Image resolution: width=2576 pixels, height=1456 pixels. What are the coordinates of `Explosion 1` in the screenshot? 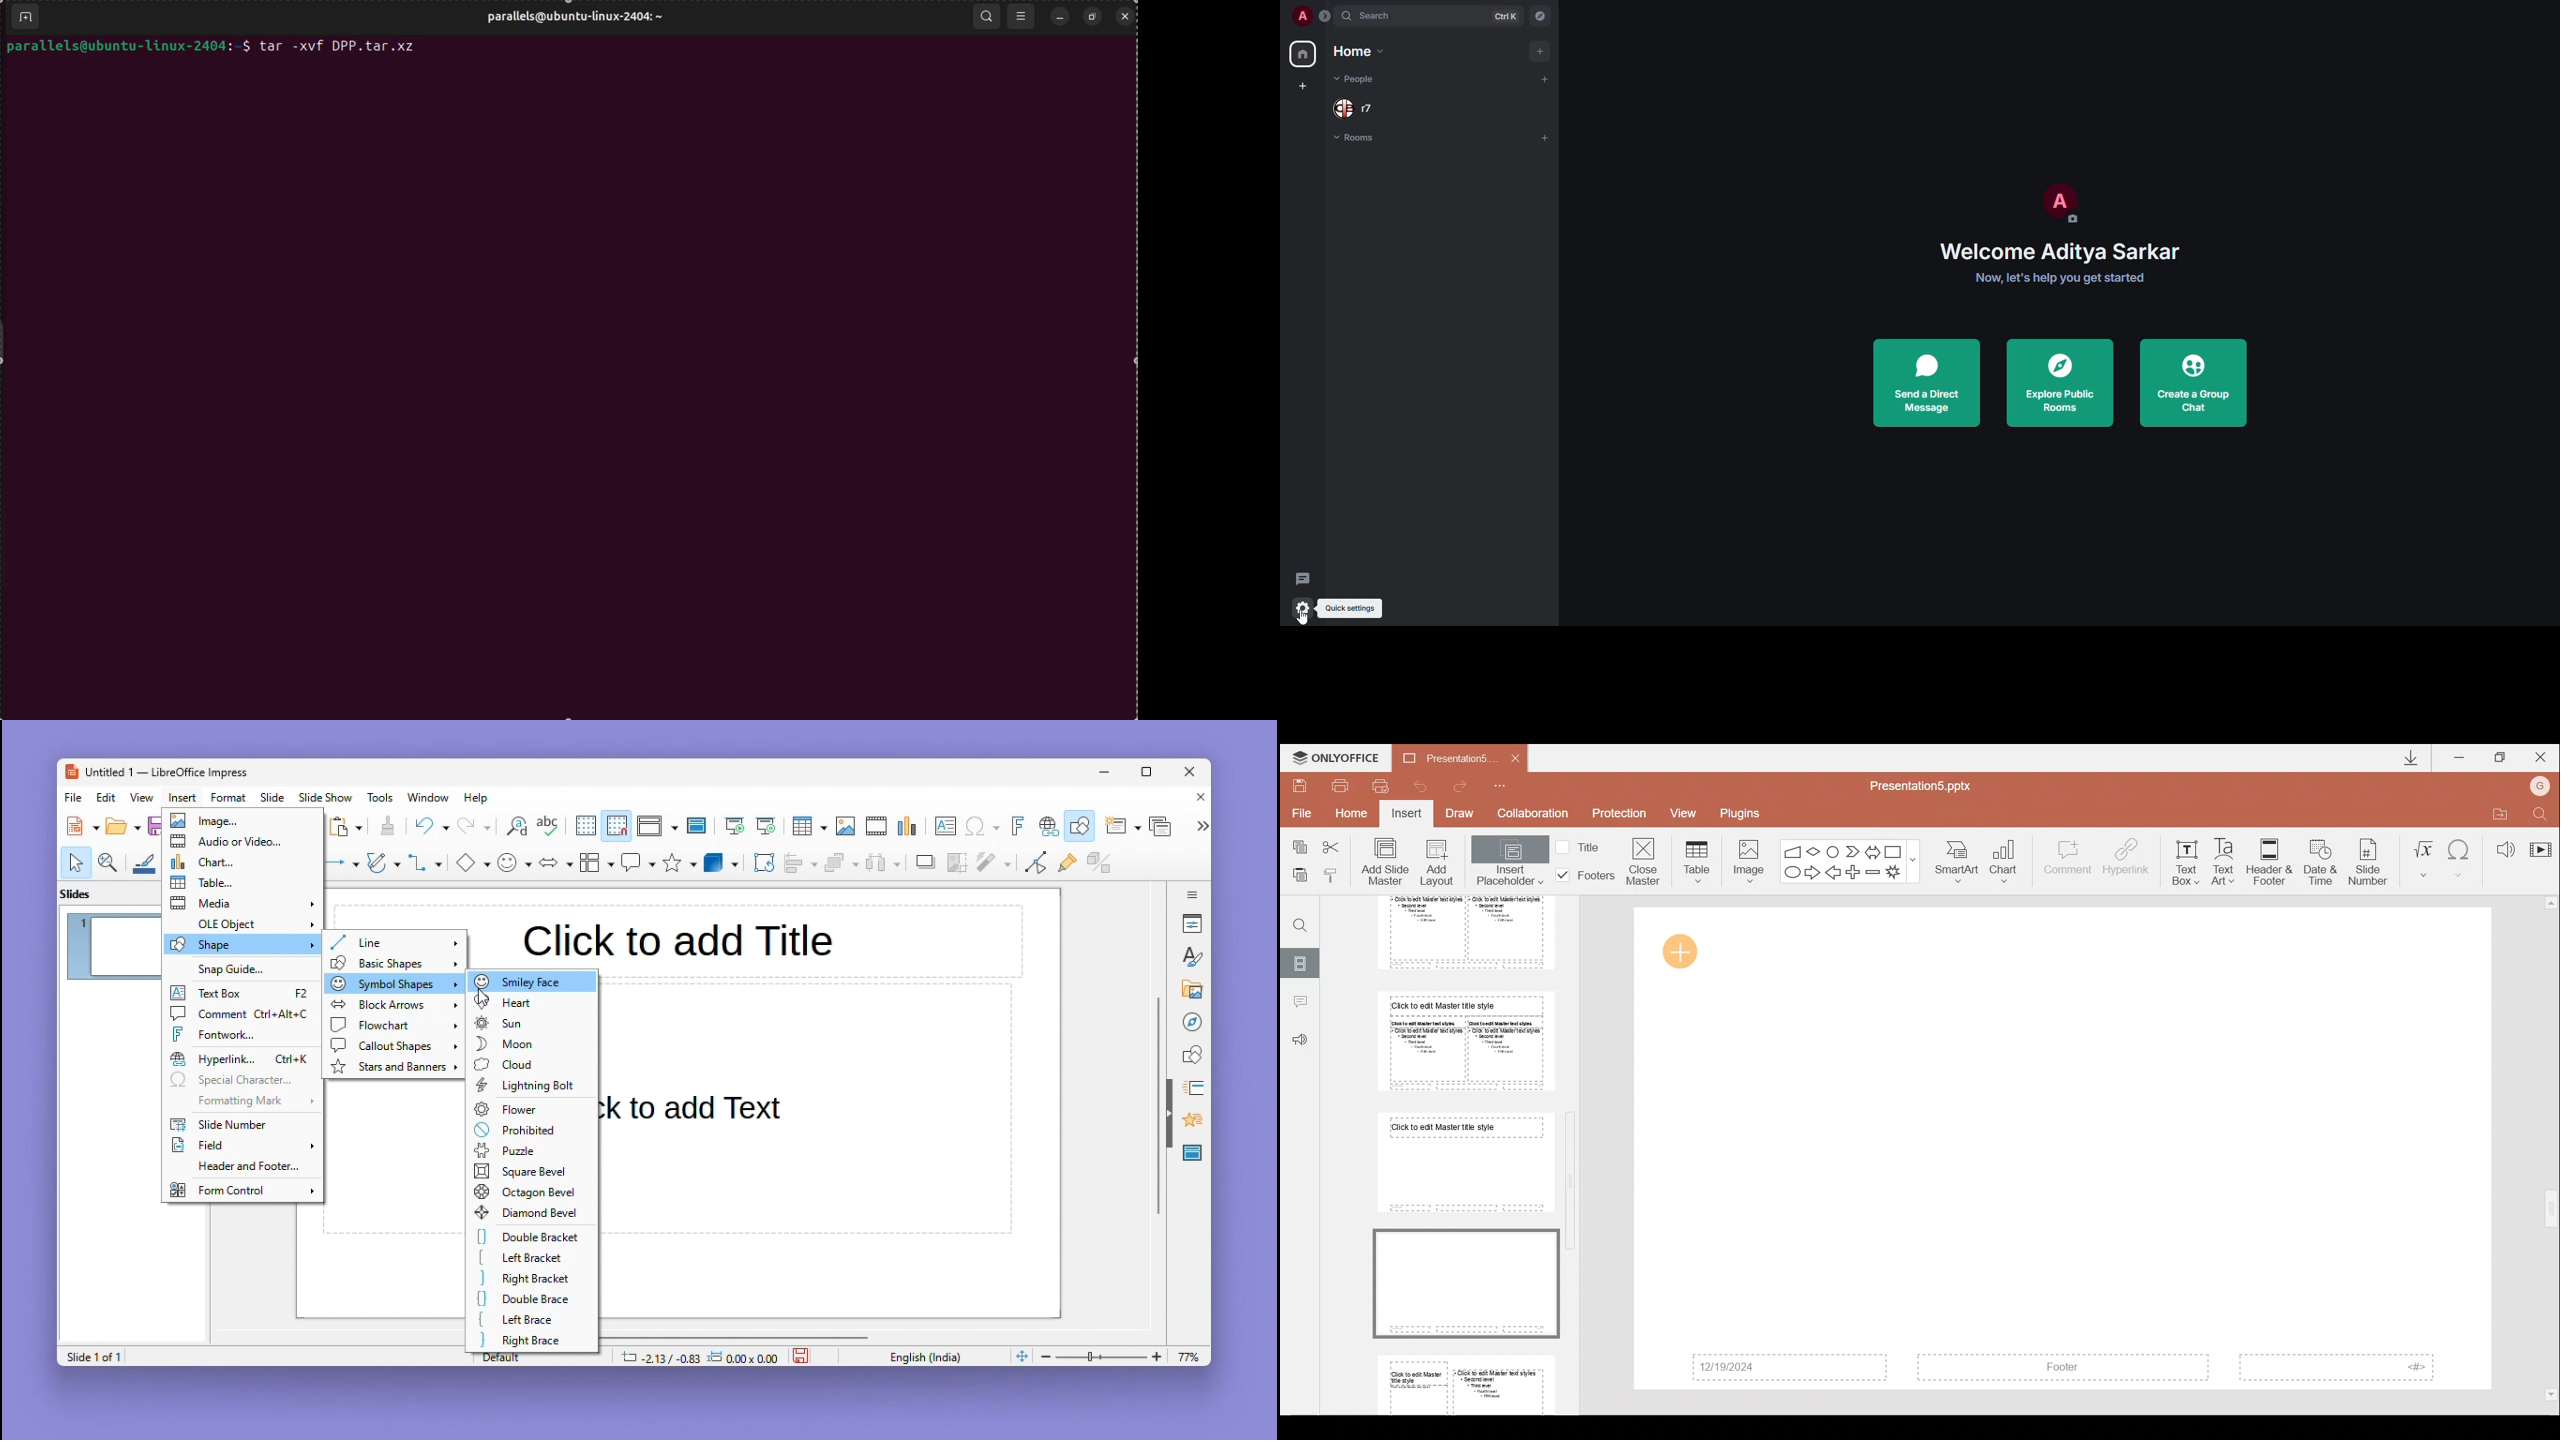 It's located at (1899, 873).